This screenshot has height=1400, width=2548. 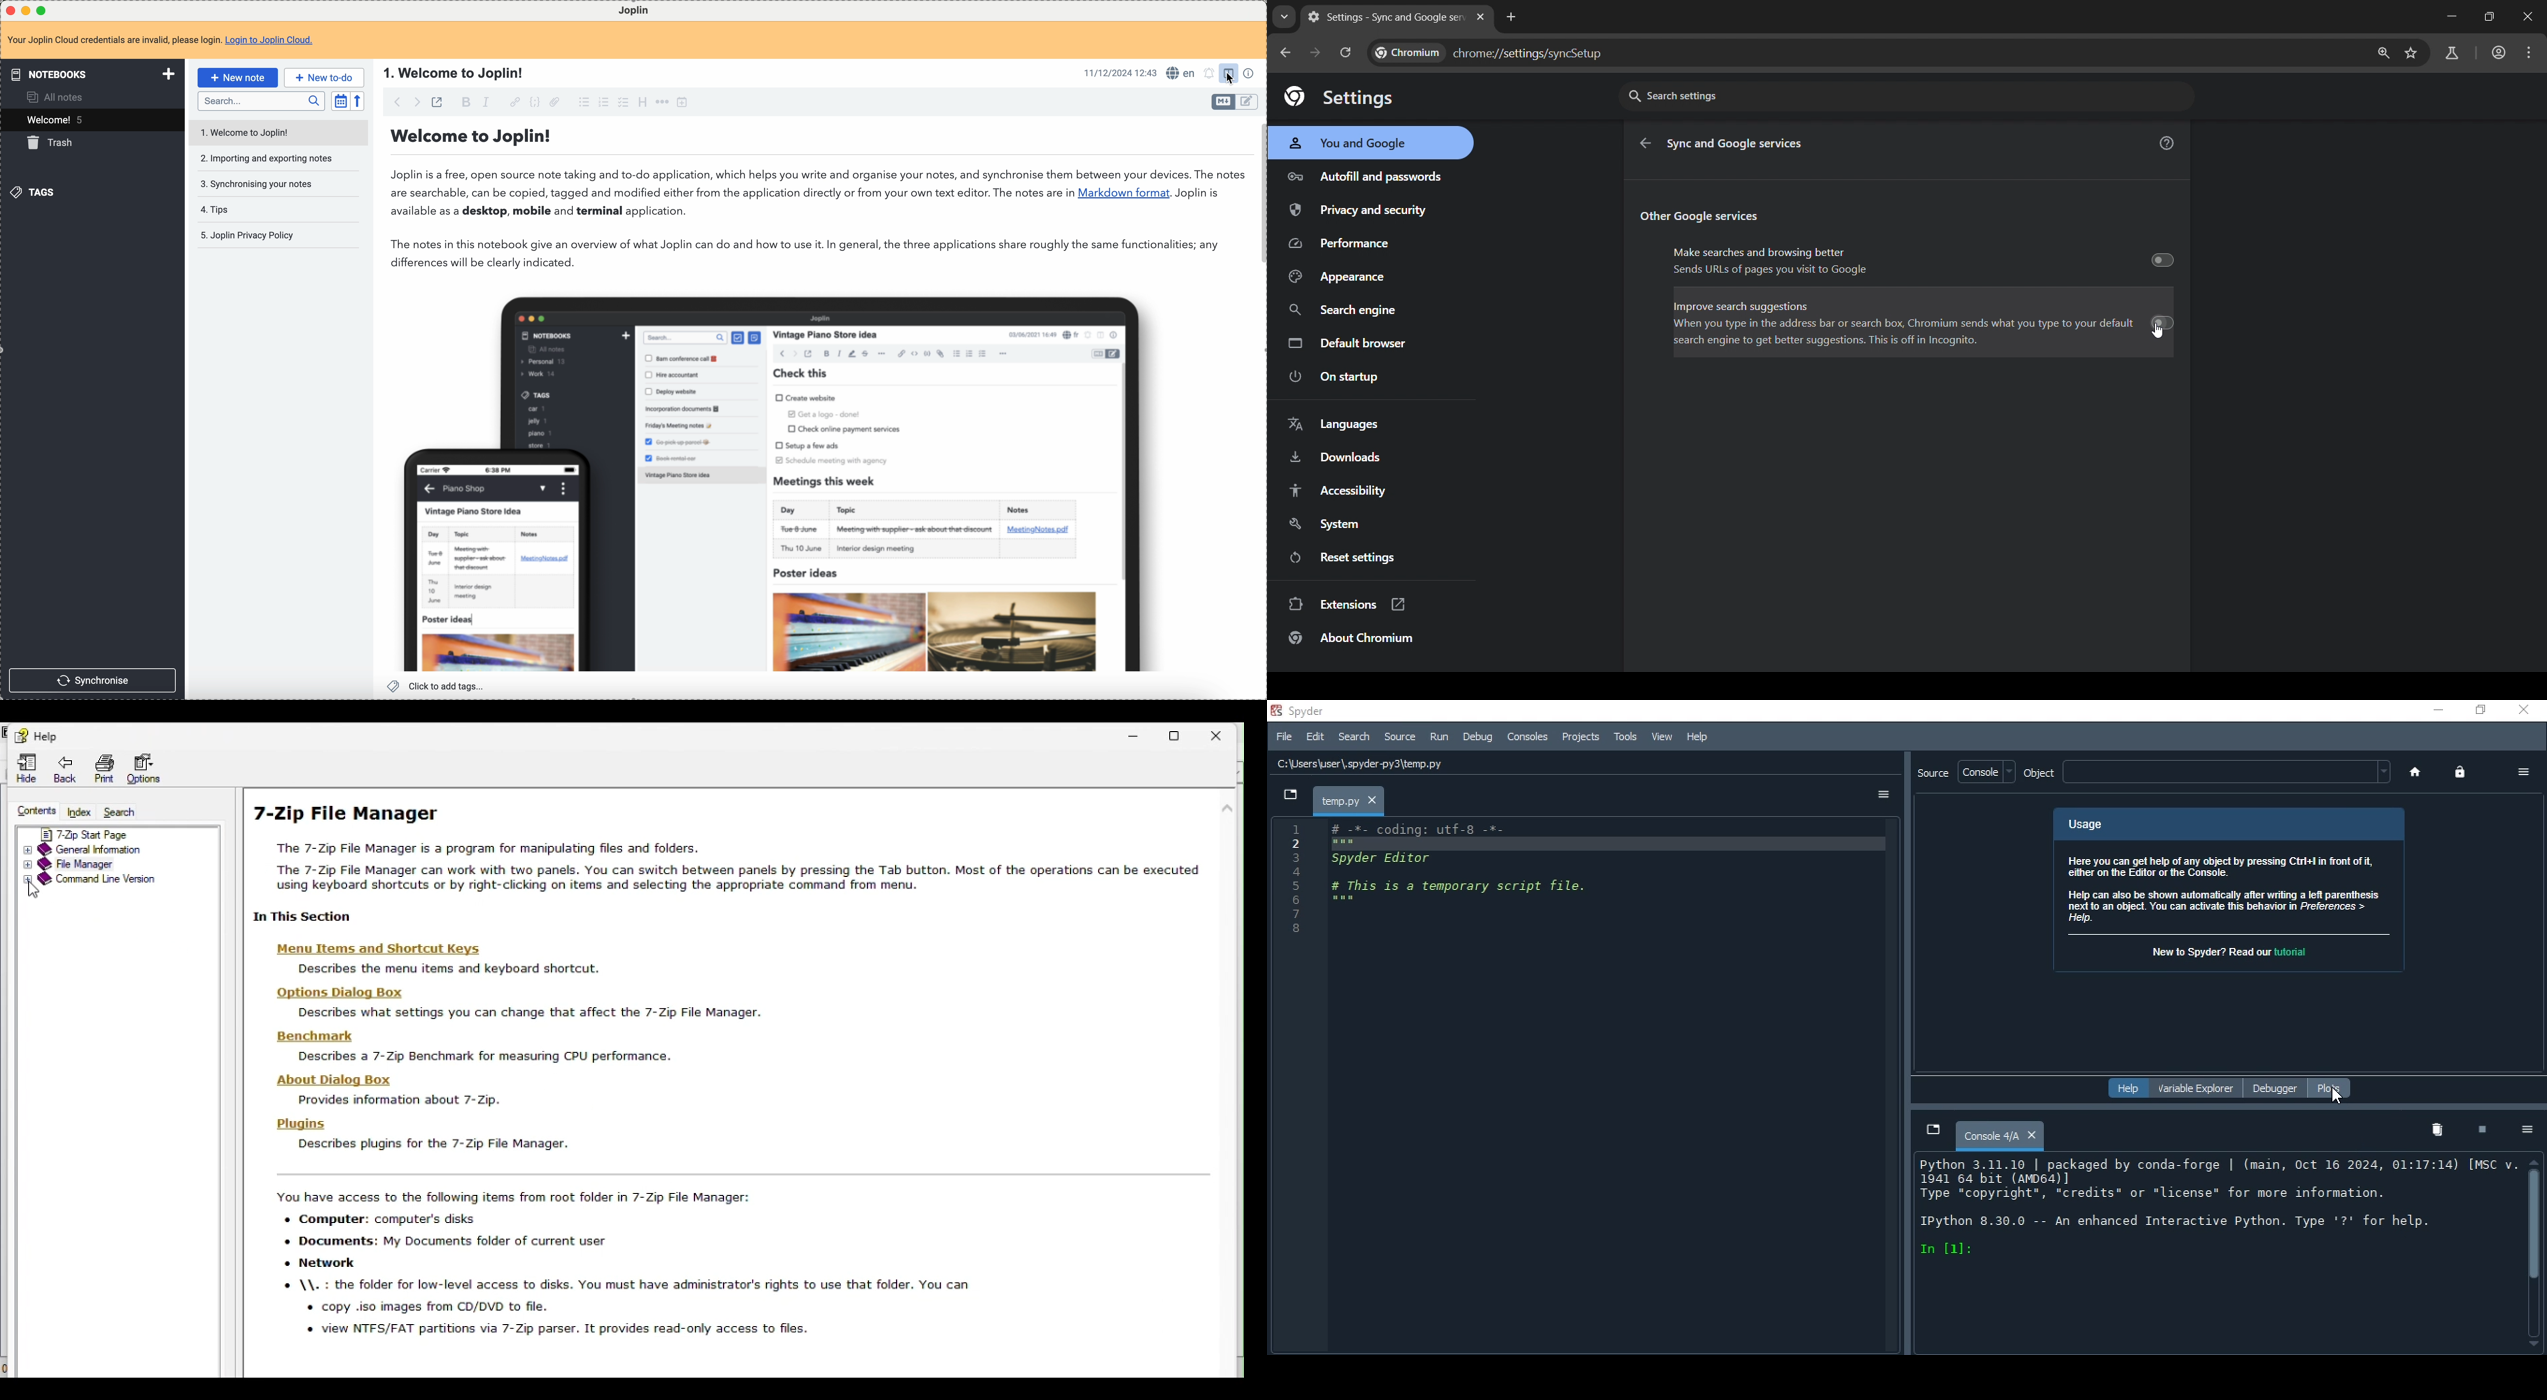 I want to click on Source, so click(x=1397, y=737).